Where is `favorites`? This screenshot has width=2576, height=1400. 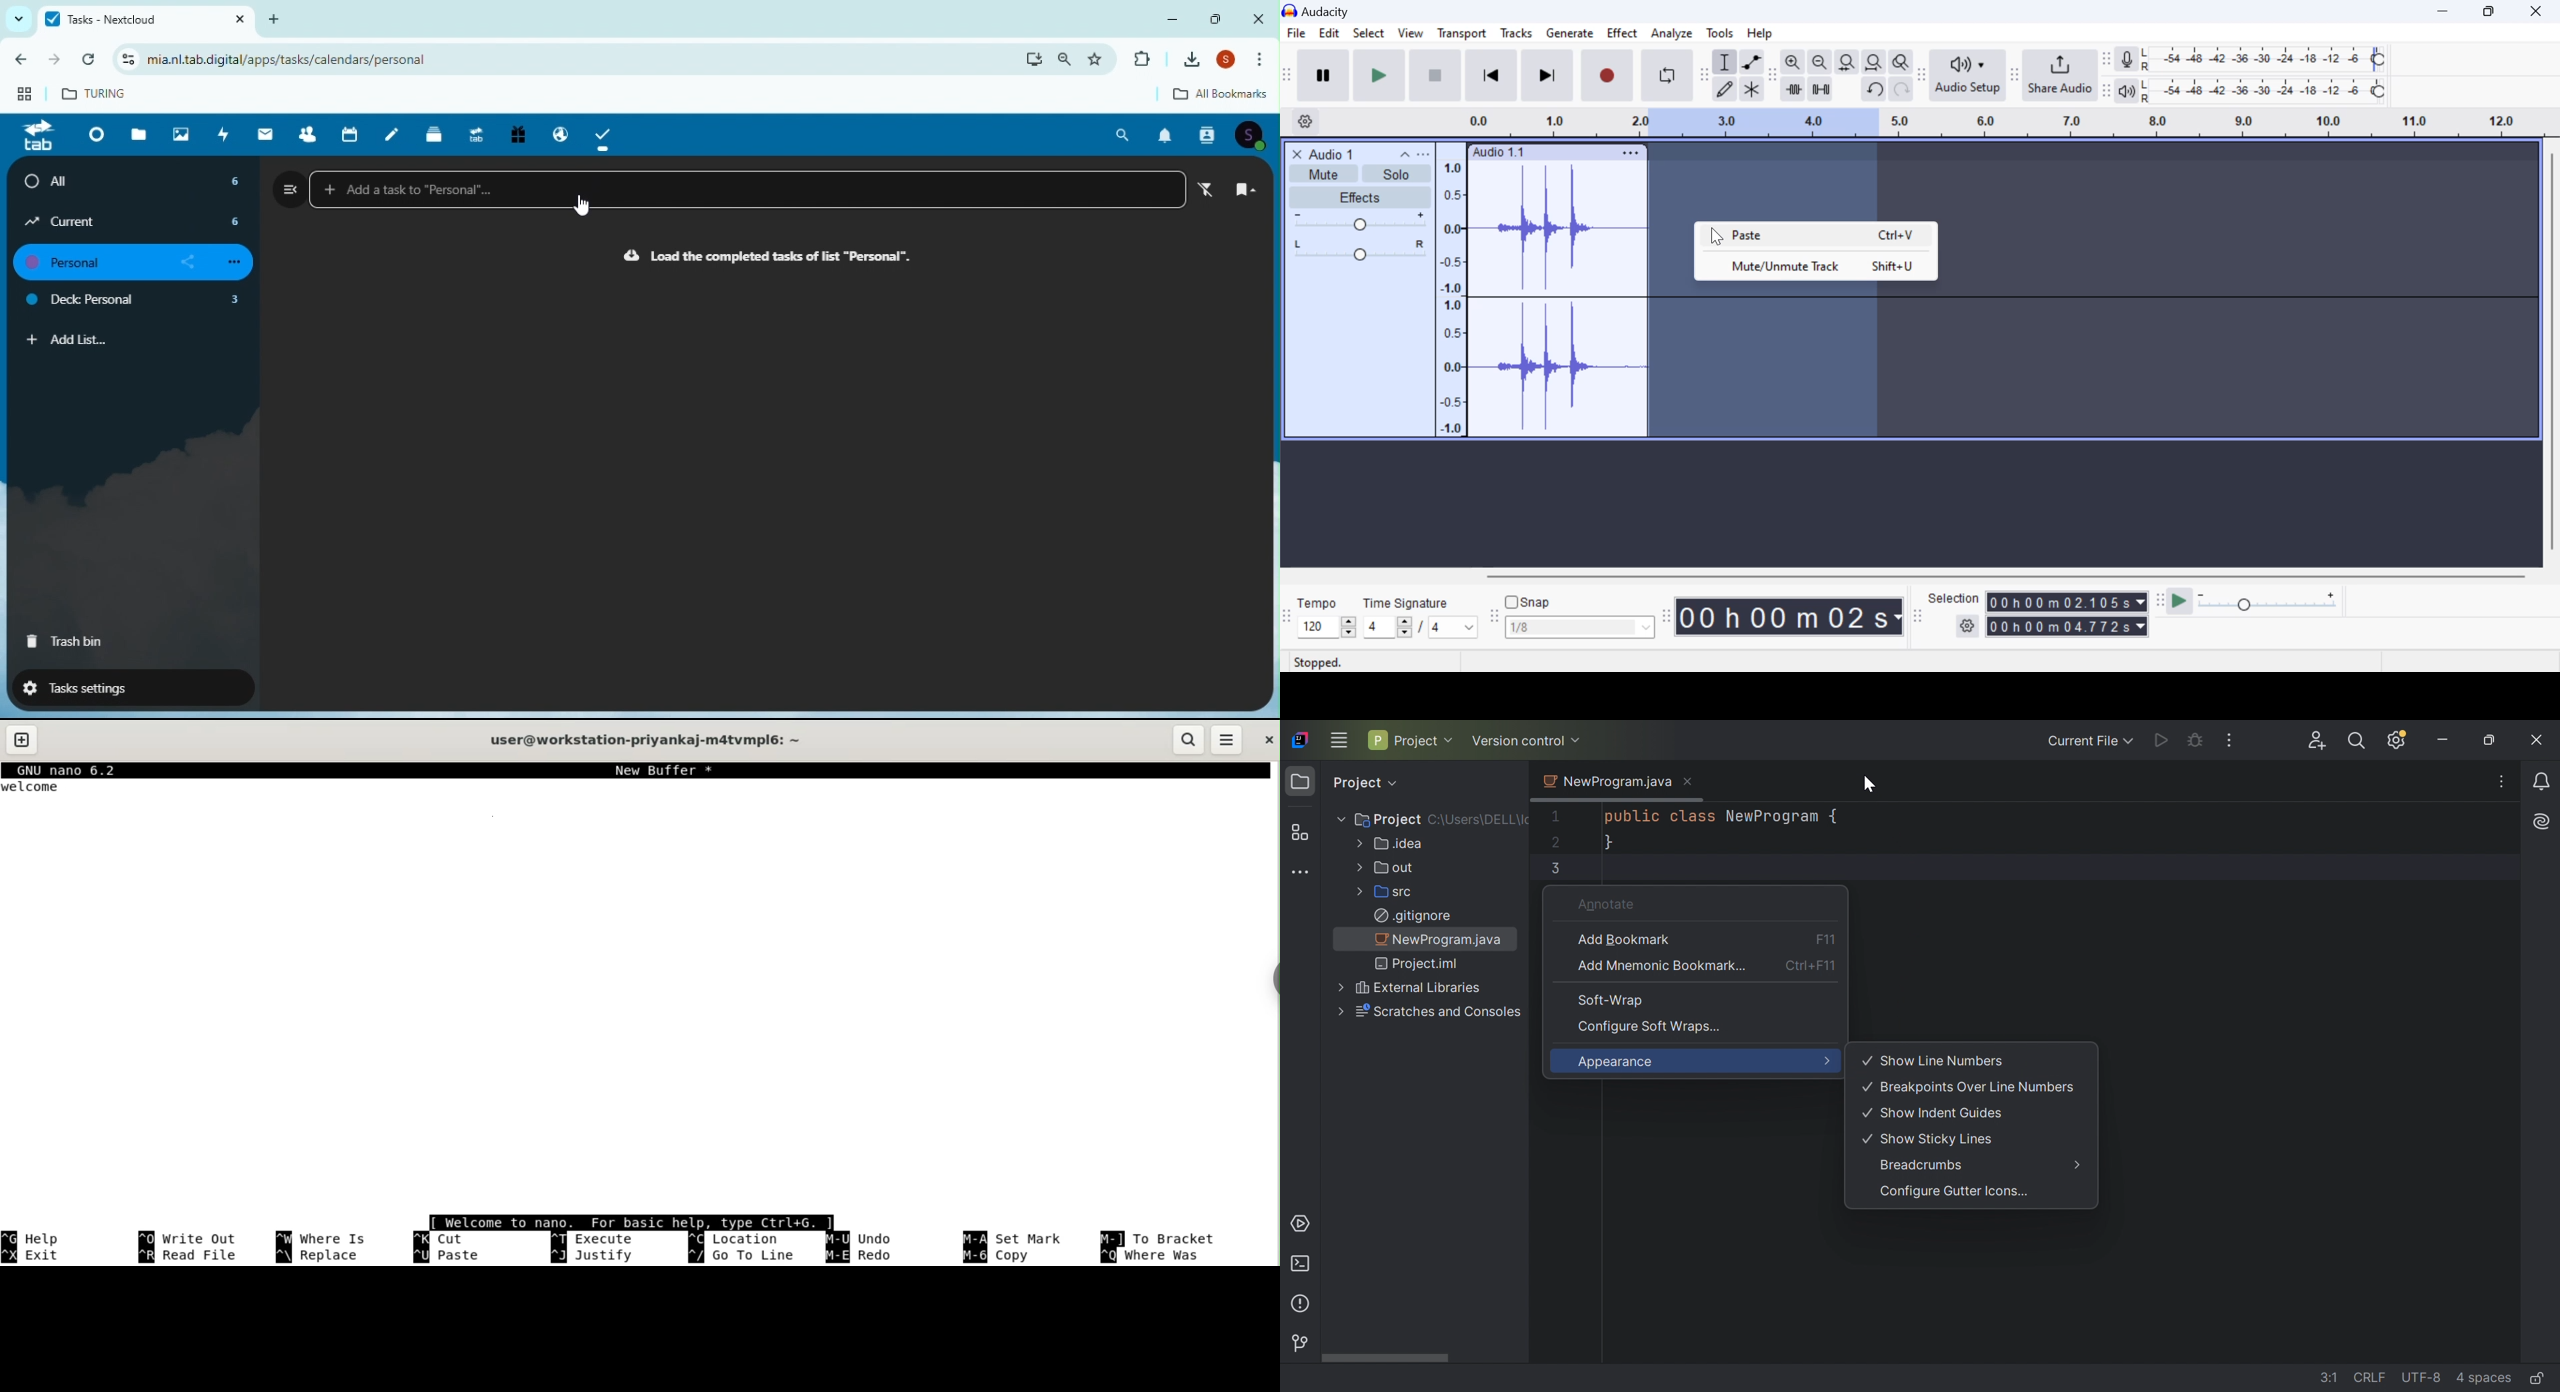 favorites is located at coordinates (1101, 58).